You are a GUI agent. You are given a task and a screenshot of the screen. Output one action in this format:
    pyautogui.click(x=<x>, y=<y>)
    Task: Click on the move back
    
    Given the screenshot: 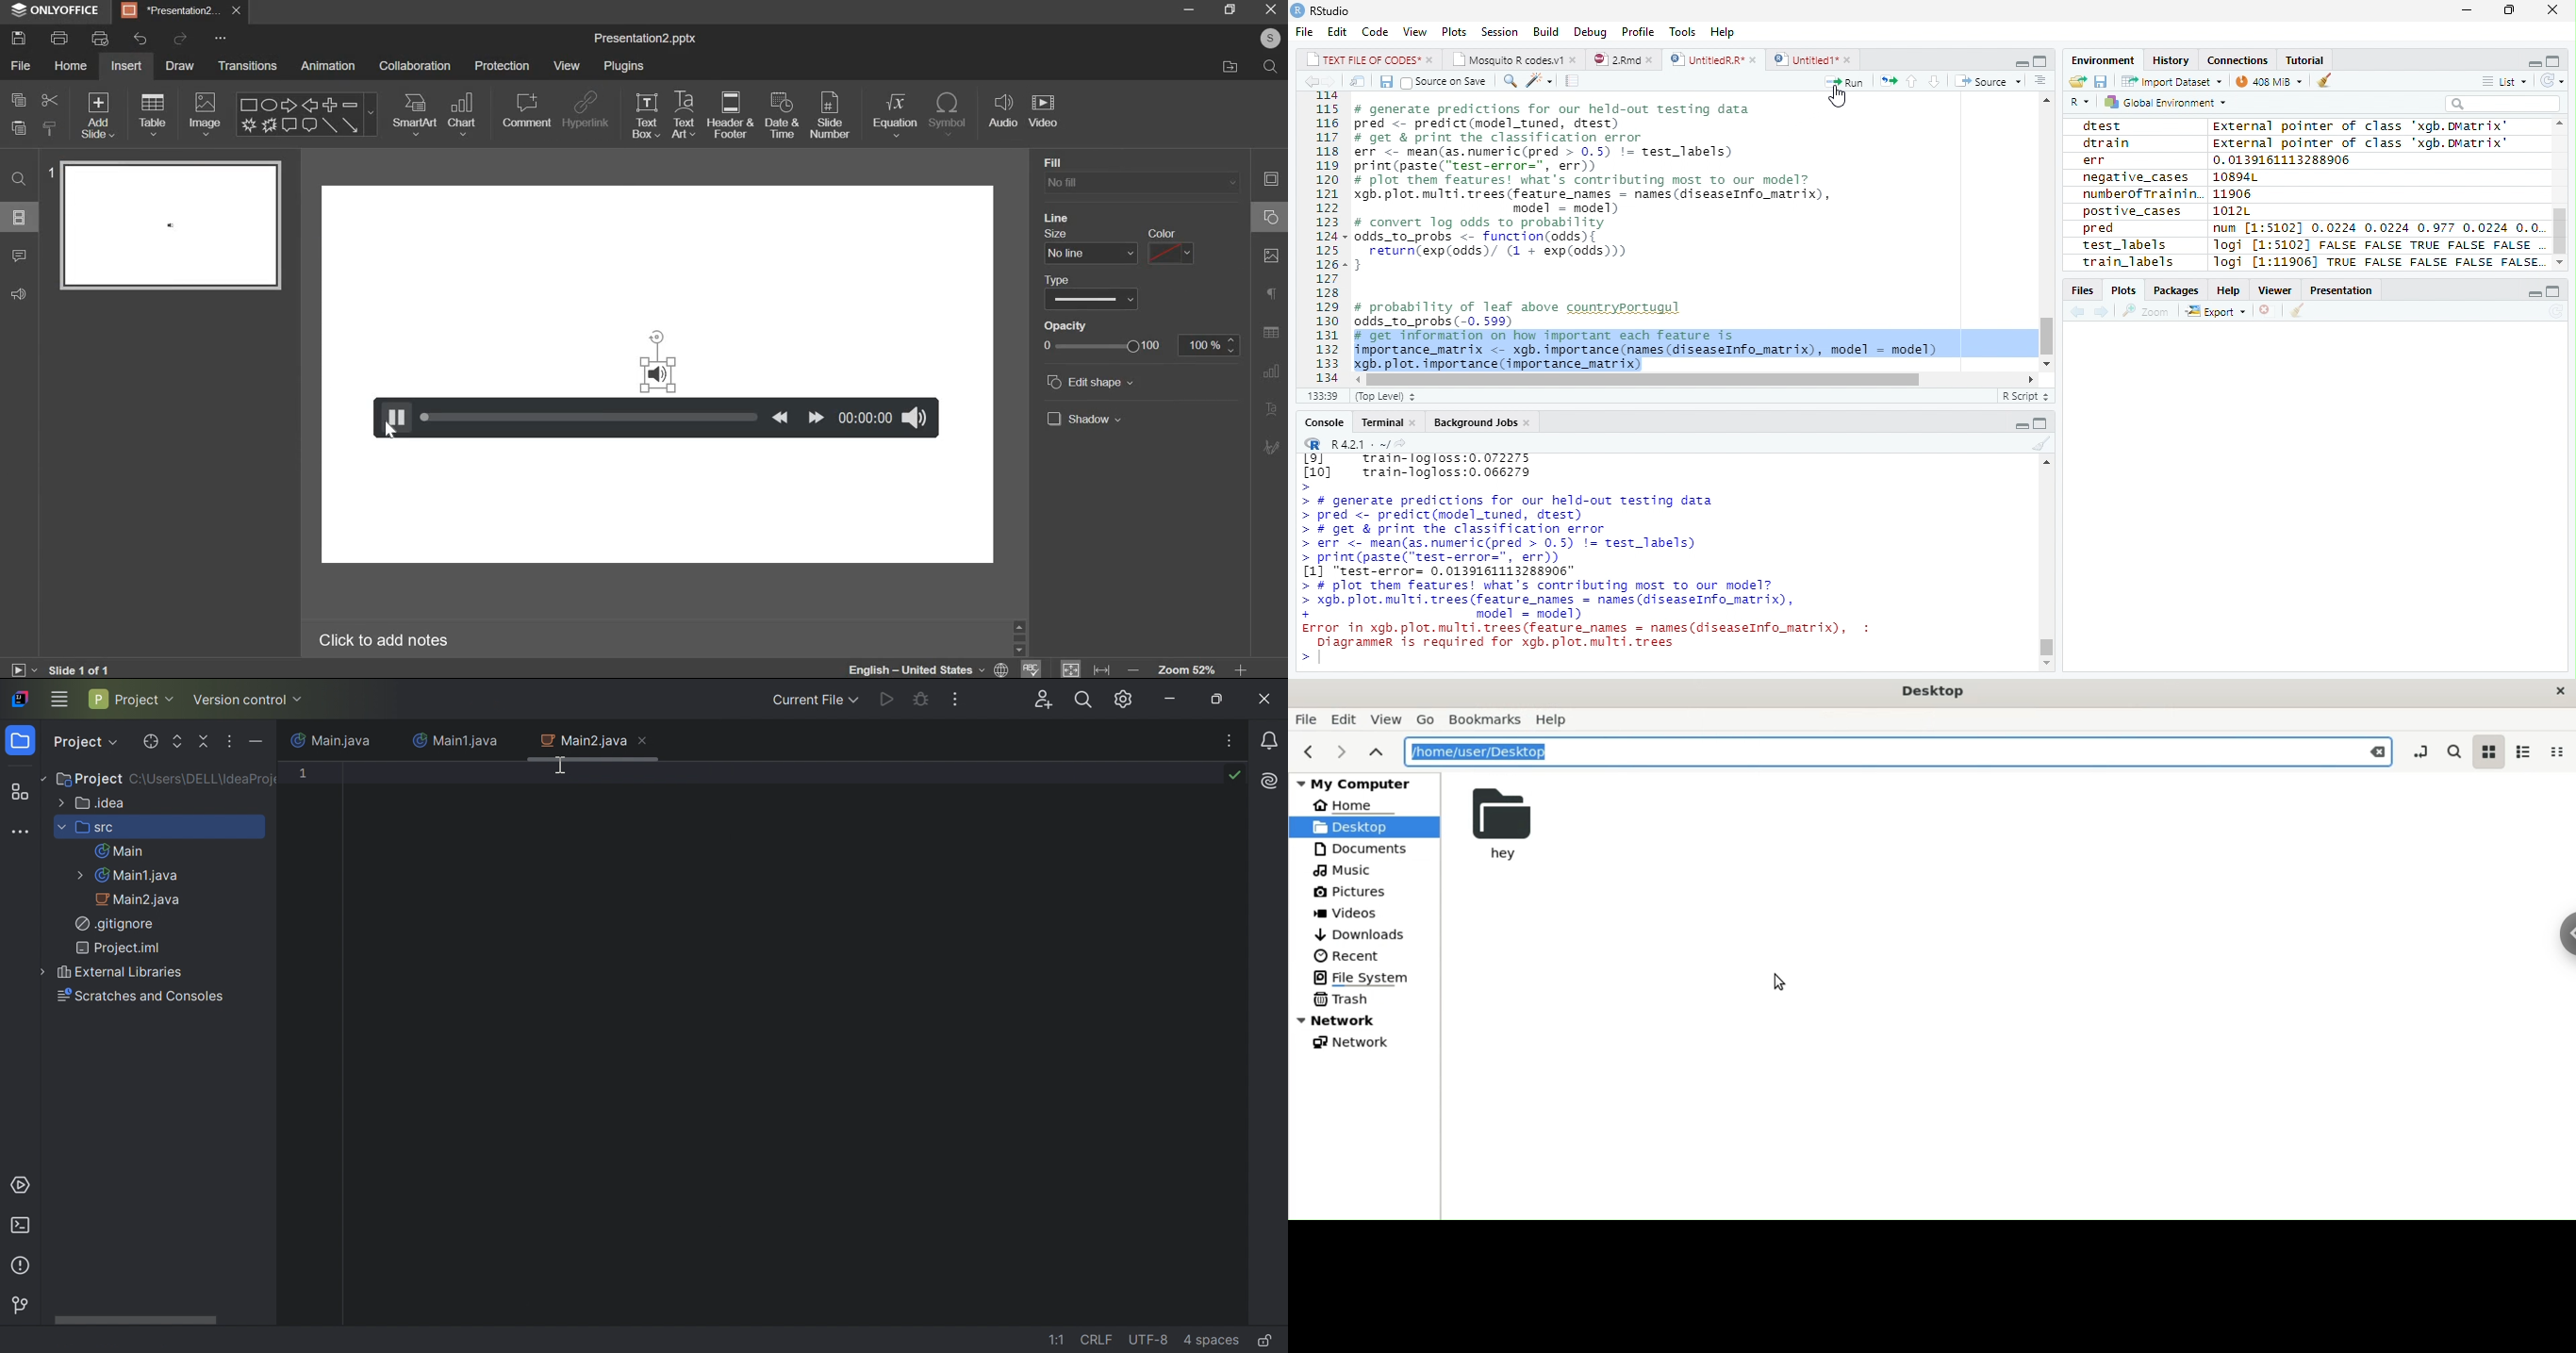 What is the action you would take?
    pyautogui.click(x=780, y=417)
    